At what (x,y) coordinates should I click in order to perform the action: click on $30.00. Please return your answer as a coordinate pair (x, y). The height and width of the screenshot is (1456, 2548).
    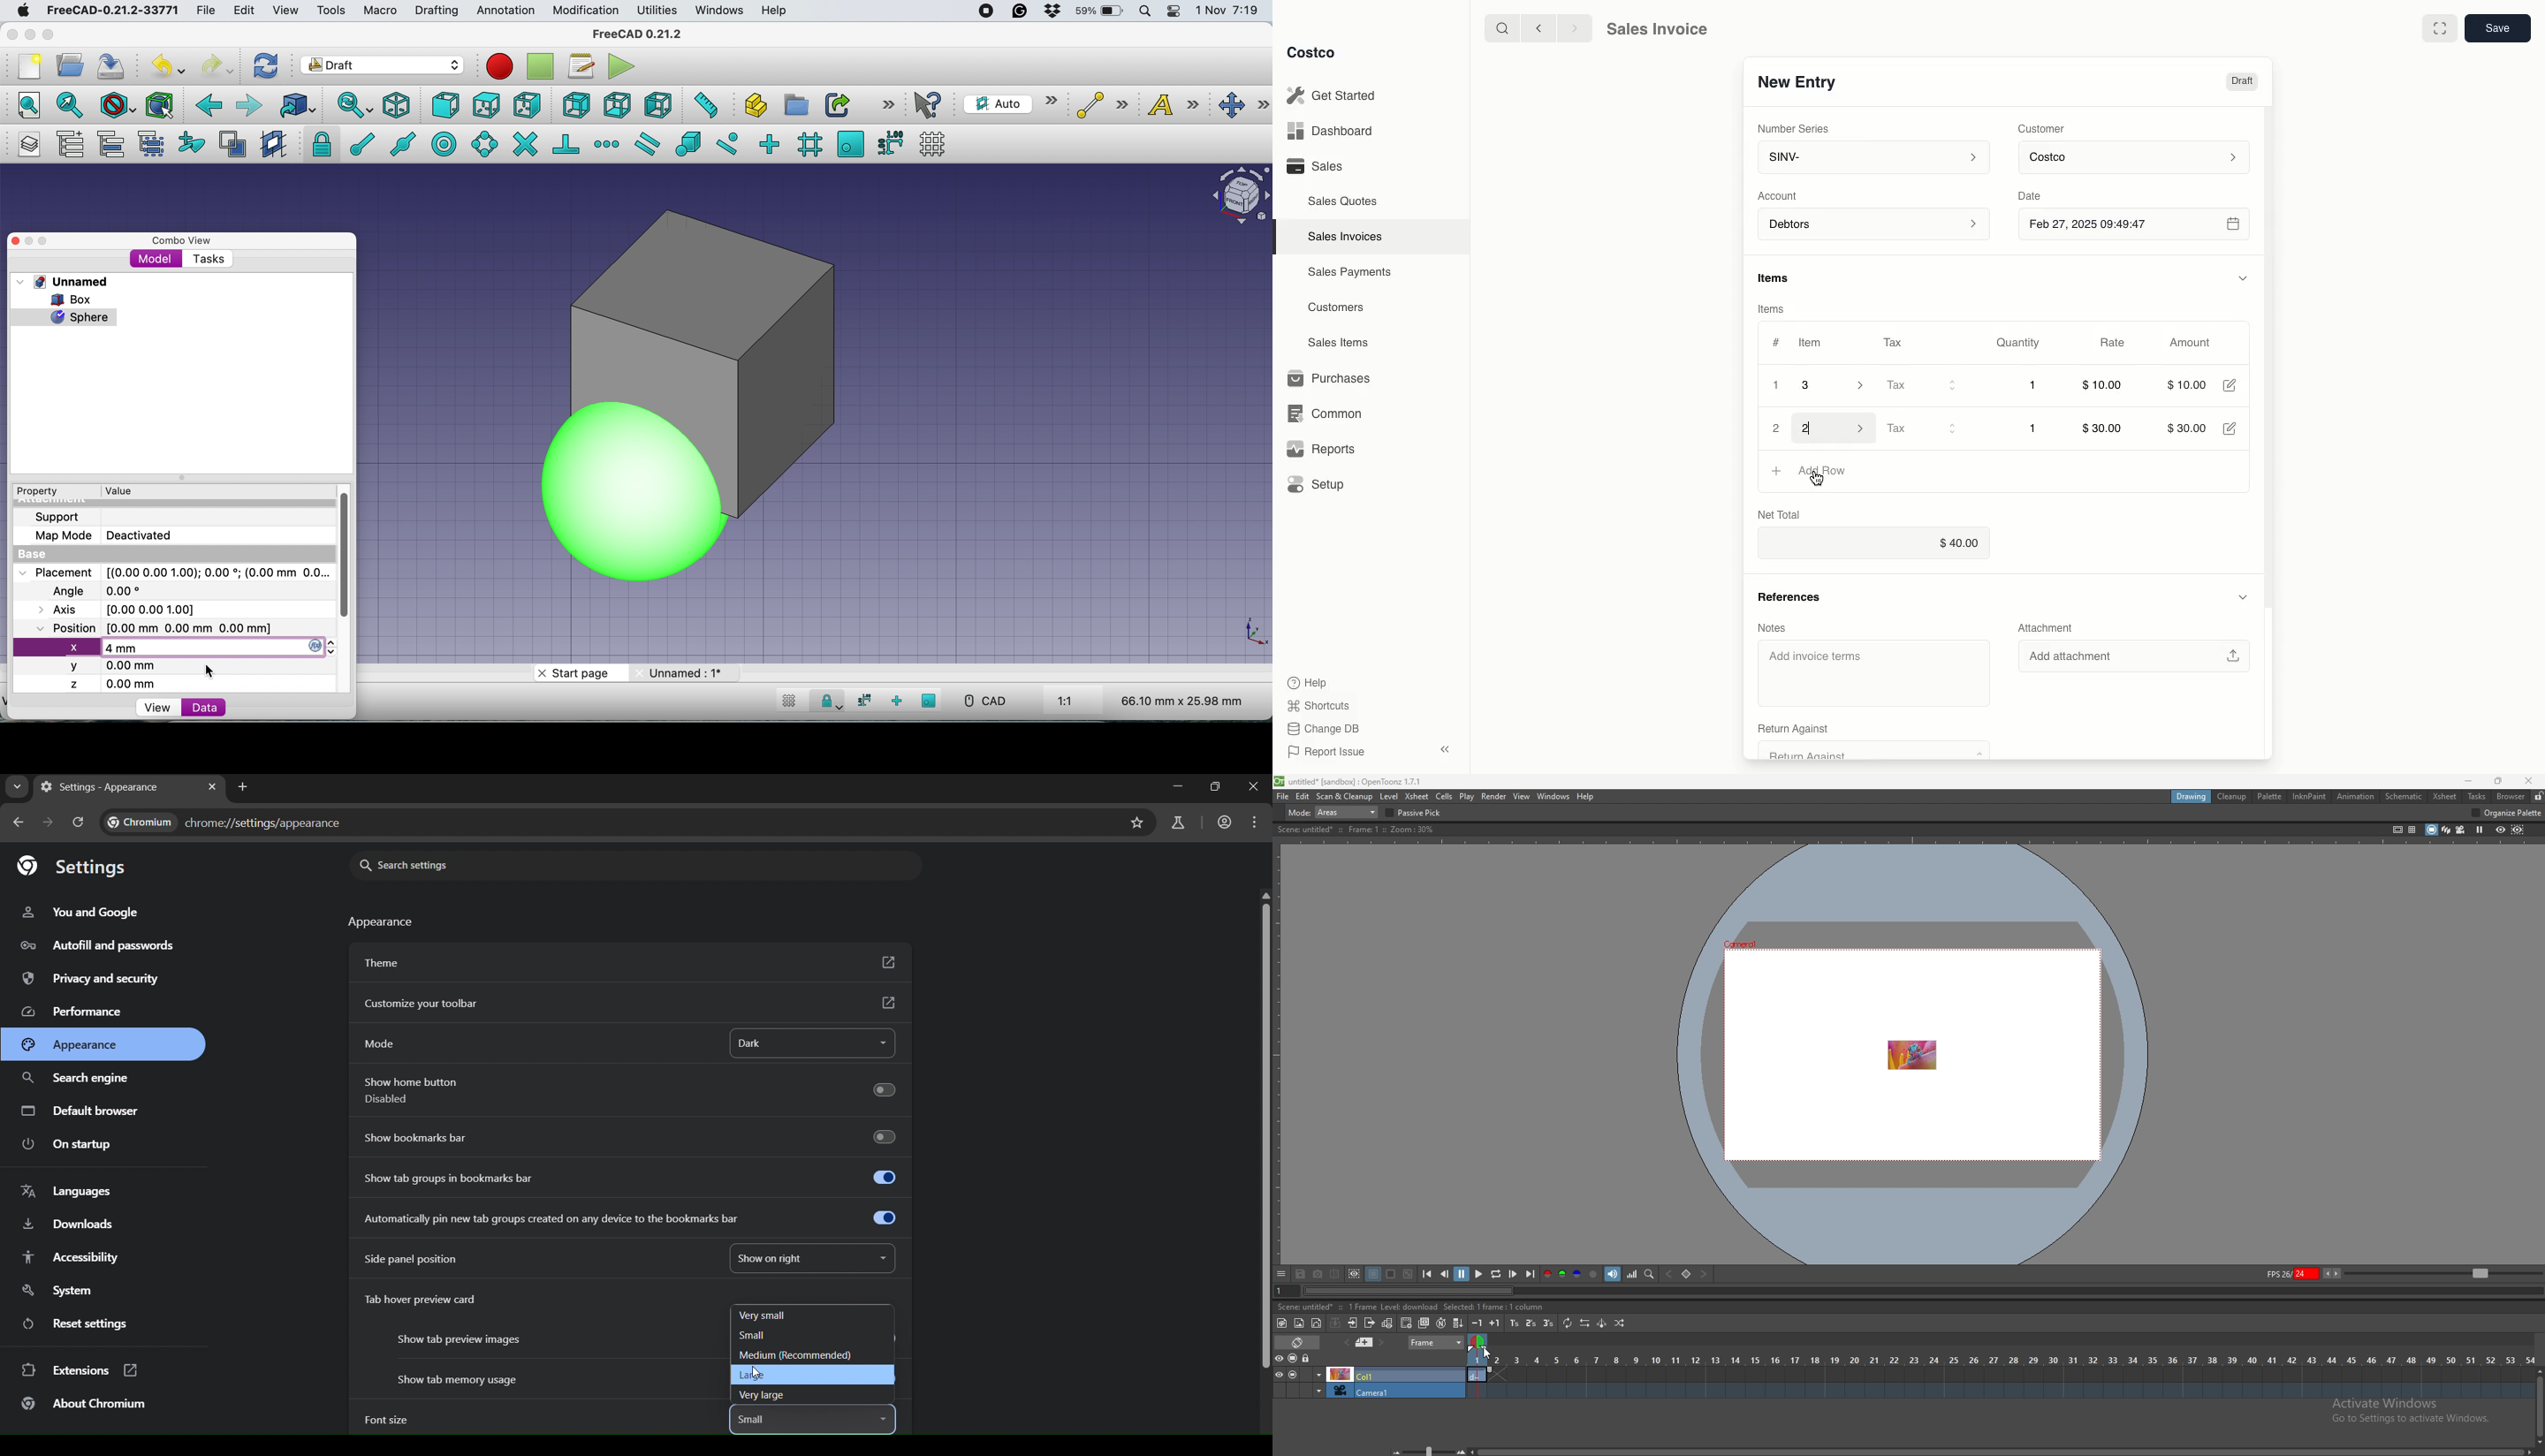
    Looking at the image, I should click on (2185, 428).